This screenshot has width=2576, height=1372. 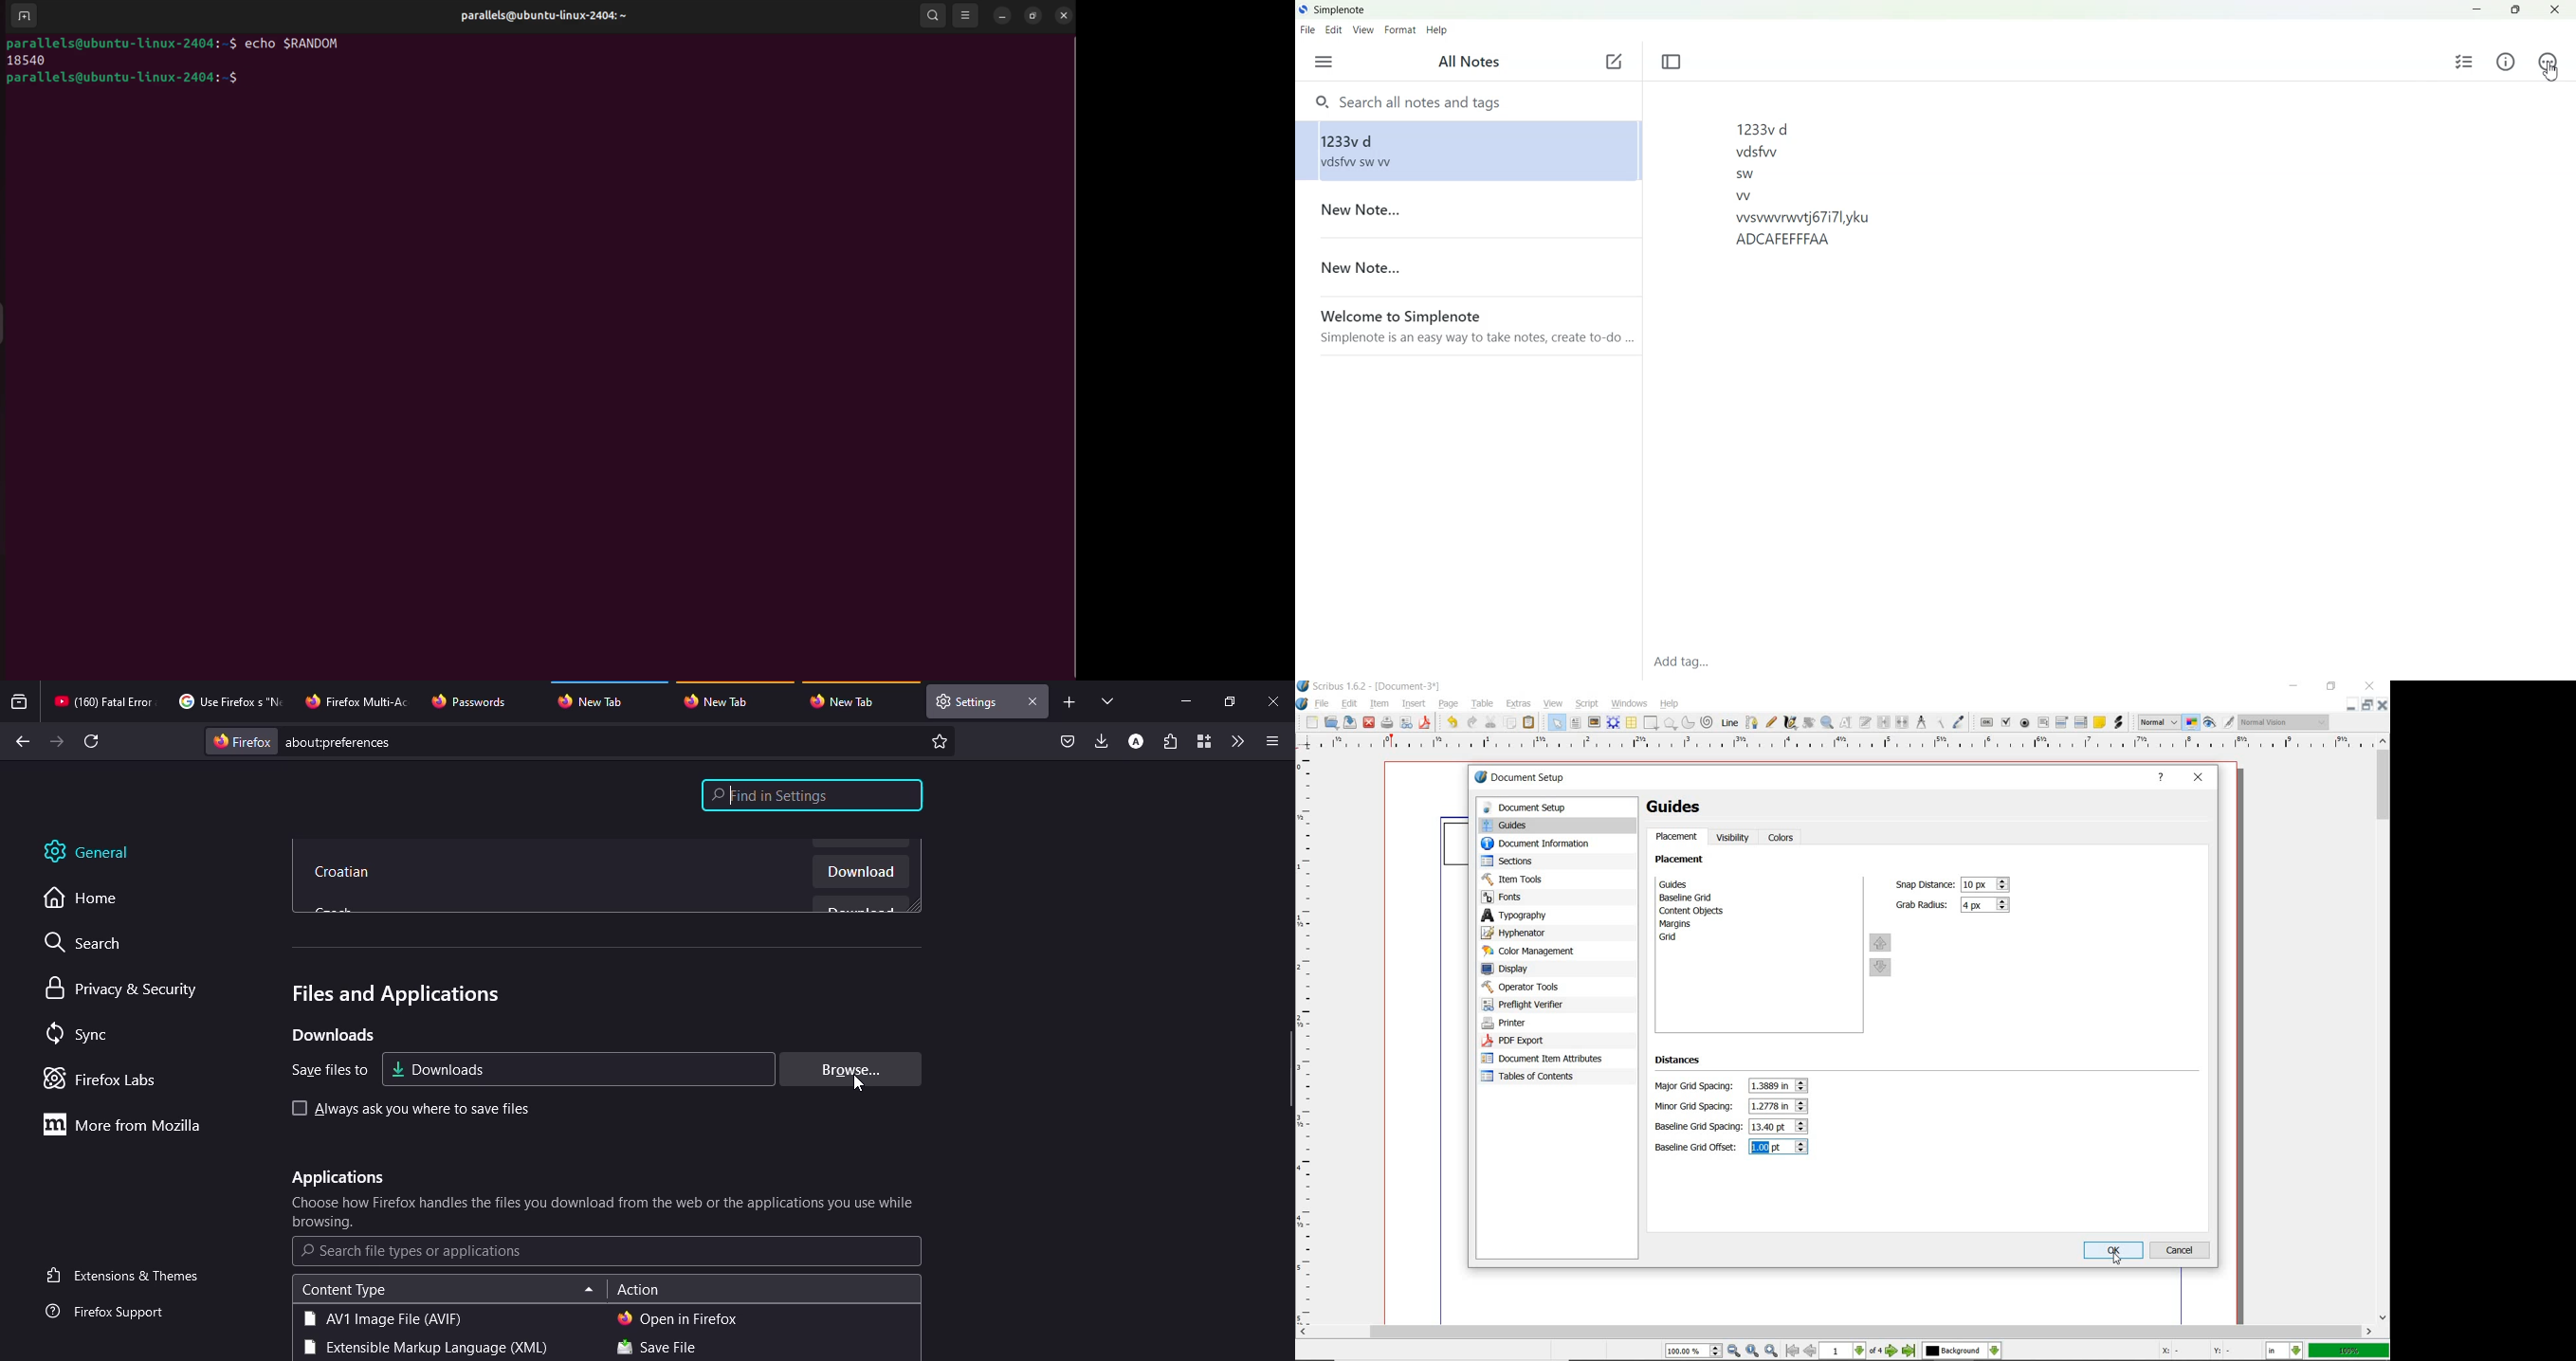 What do you see at coordinates (638, 1291) in the screenshot?
I see `action` at bounding box center [638, 1291].